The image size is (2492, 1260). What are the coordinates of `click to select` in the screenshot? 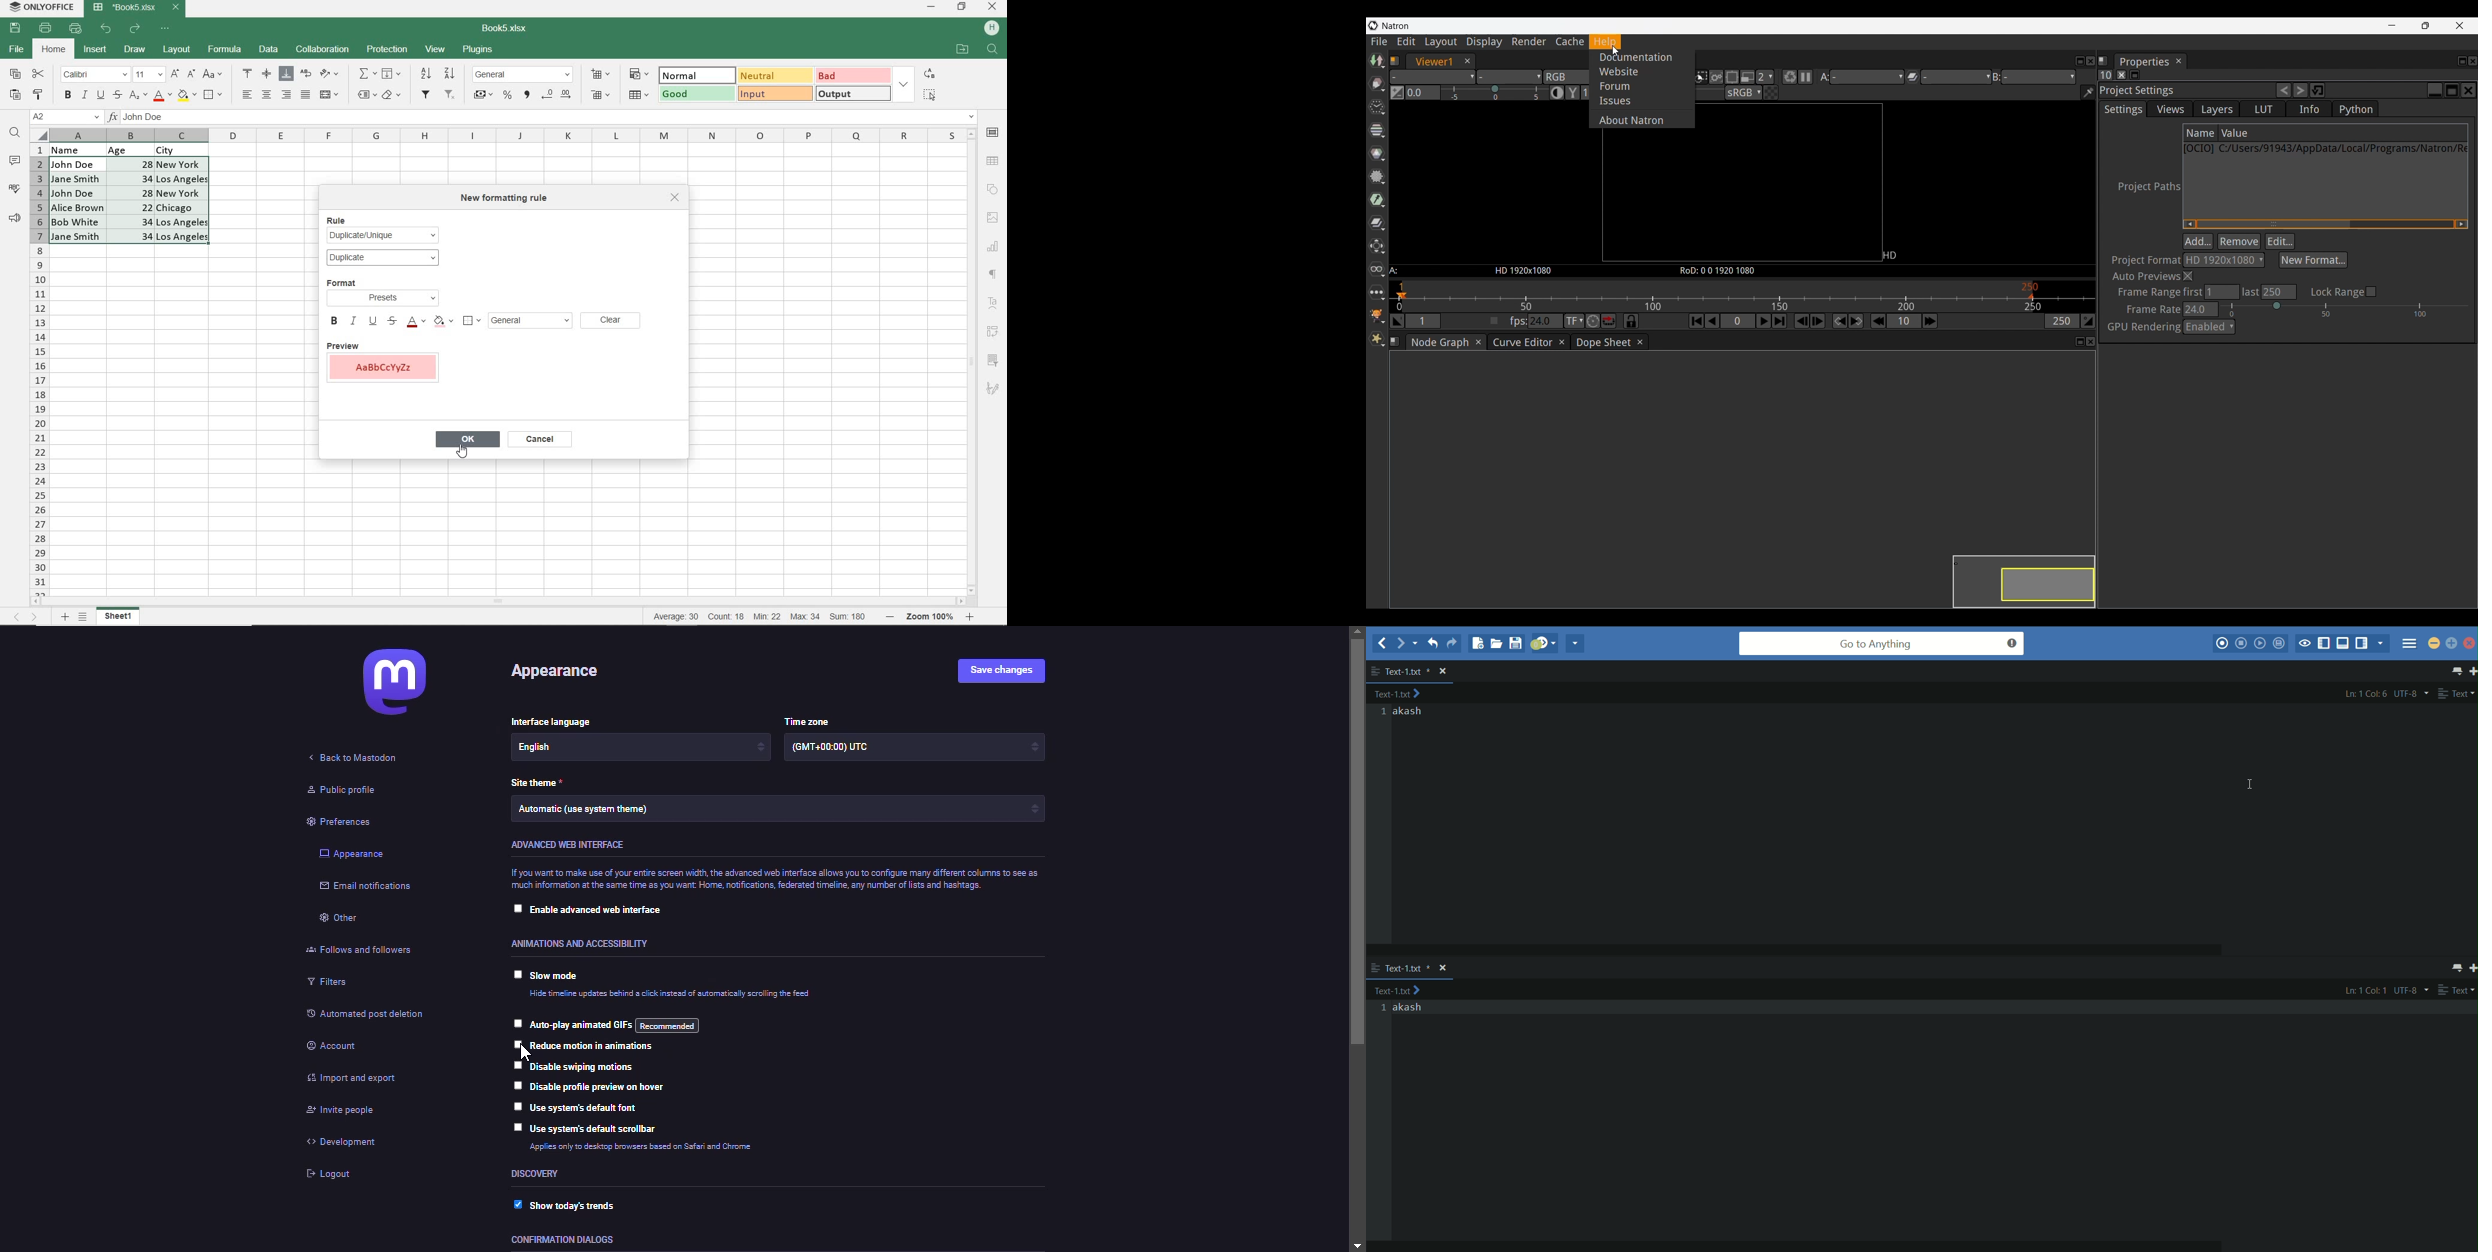 It's located at (514, 1085).